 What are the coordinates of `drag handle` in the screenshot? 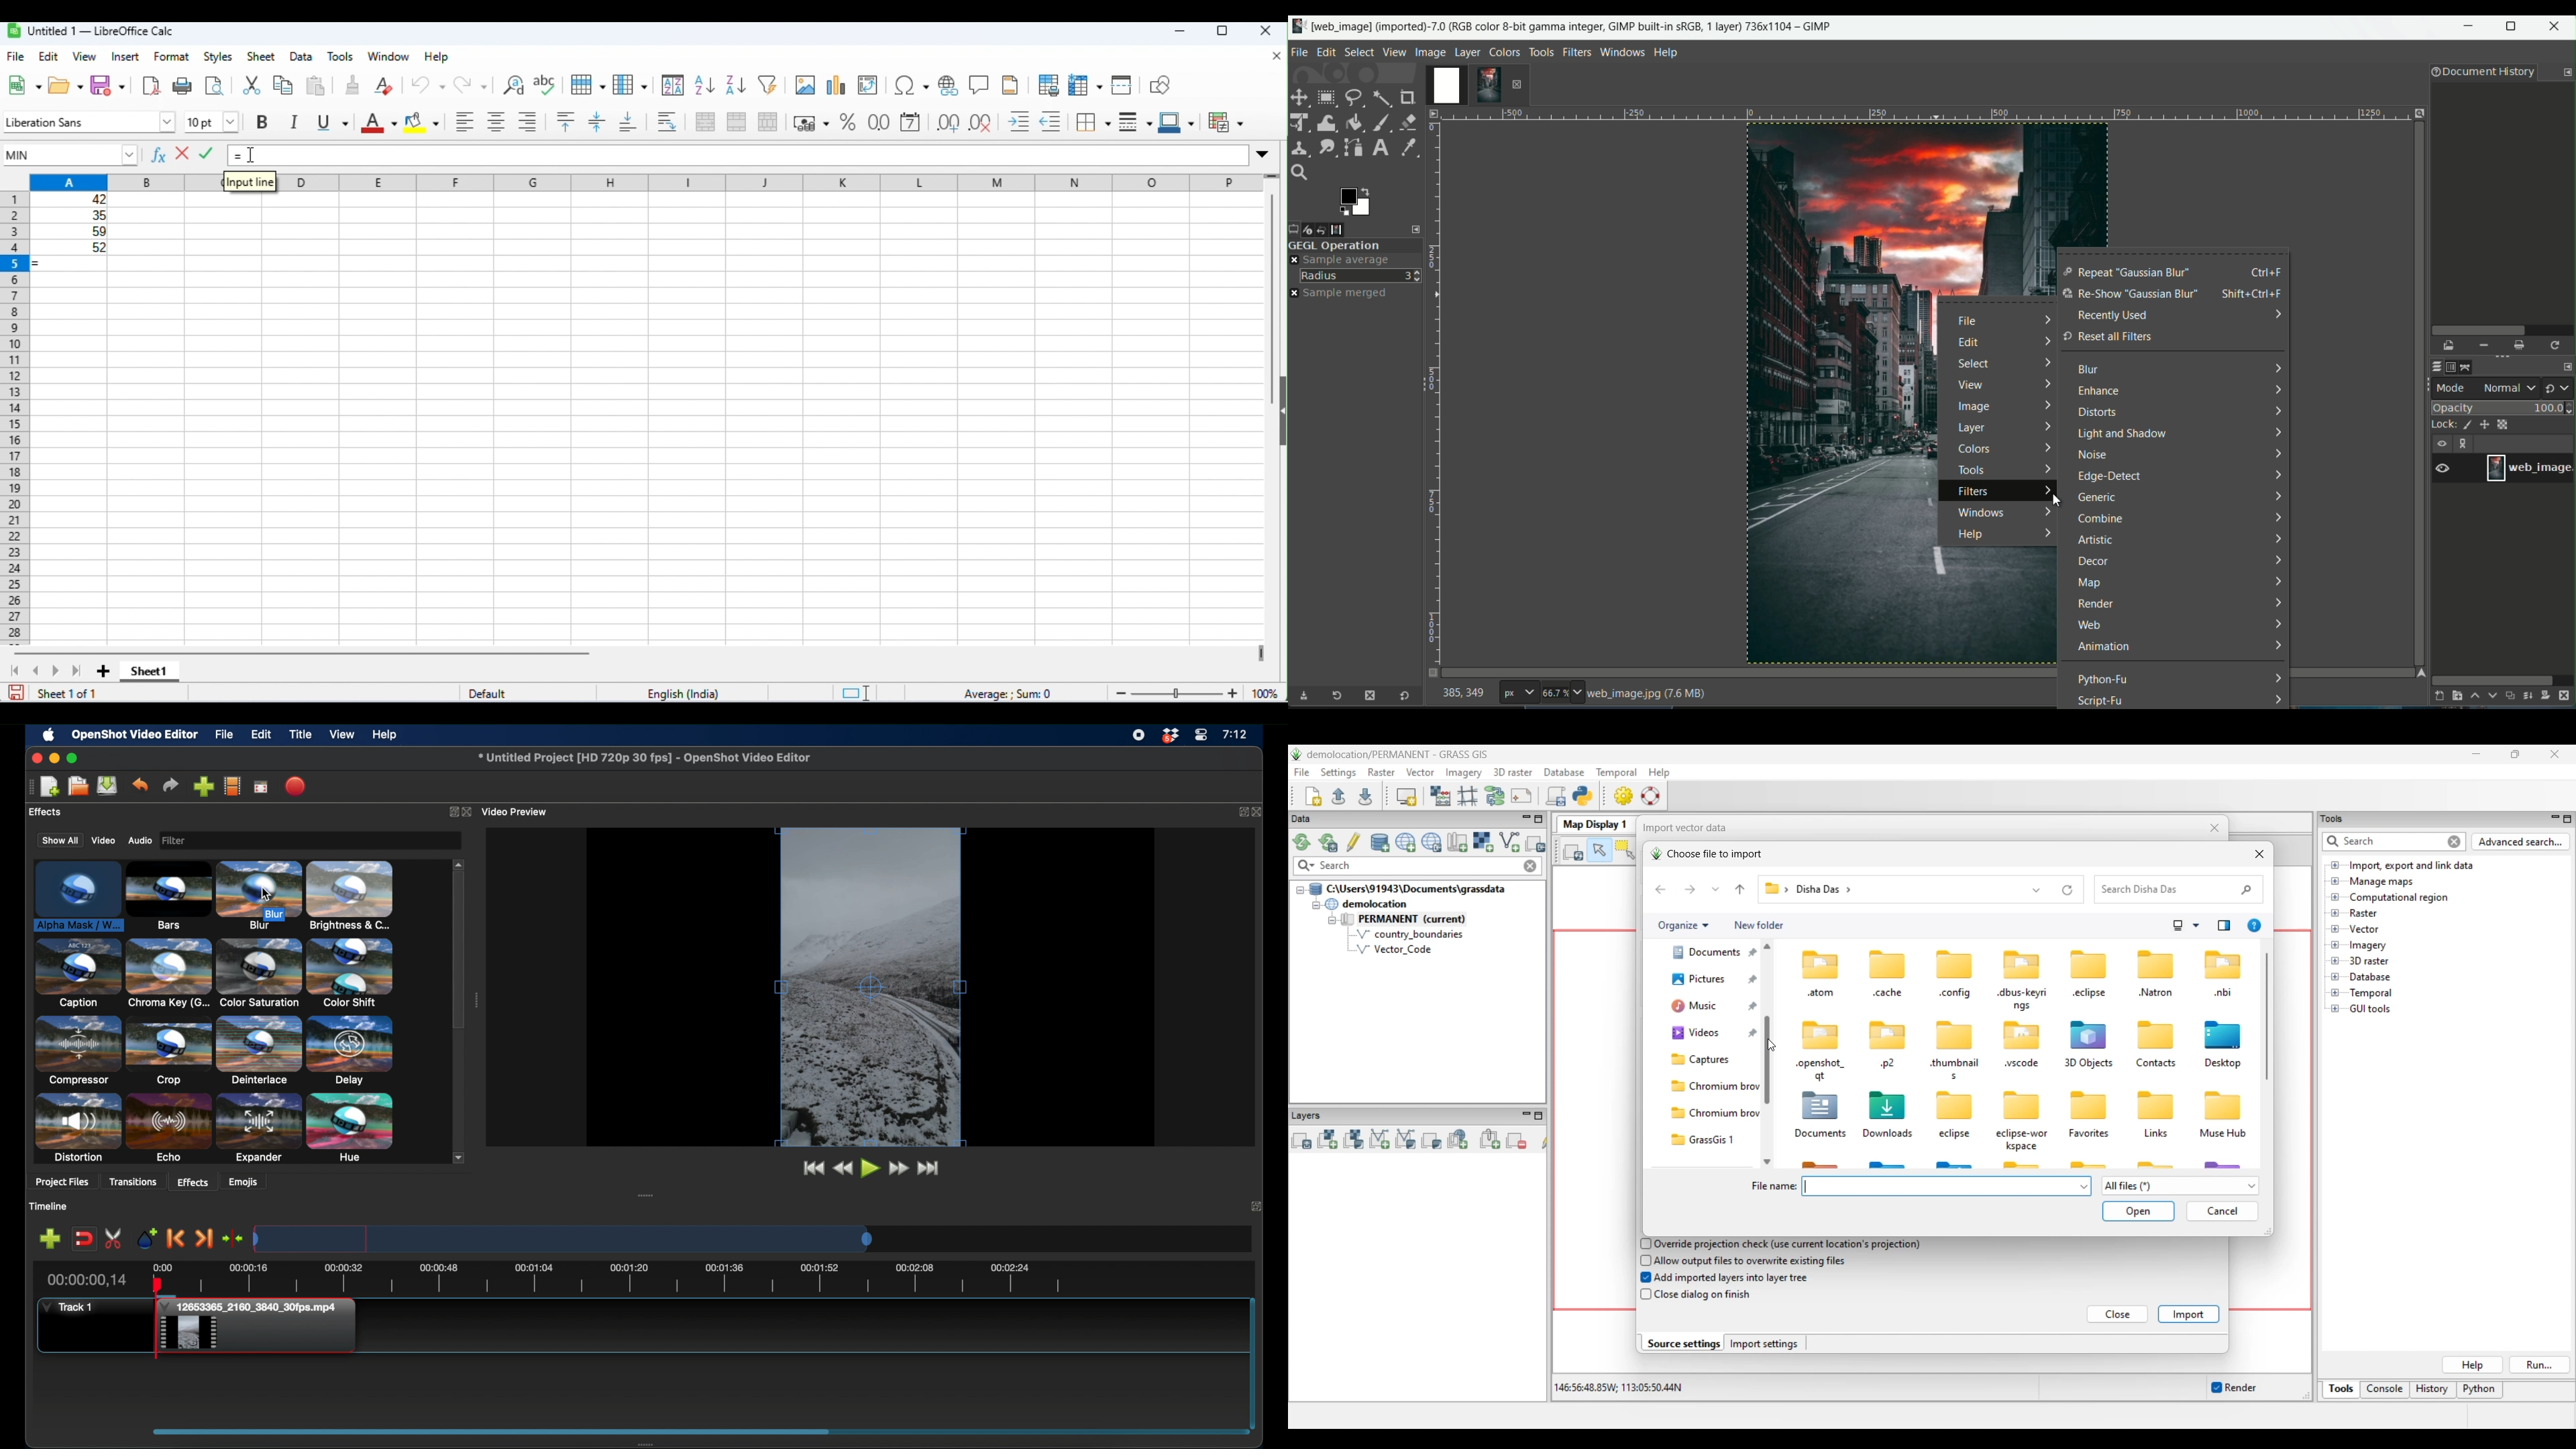 It's located at (649, 1444).